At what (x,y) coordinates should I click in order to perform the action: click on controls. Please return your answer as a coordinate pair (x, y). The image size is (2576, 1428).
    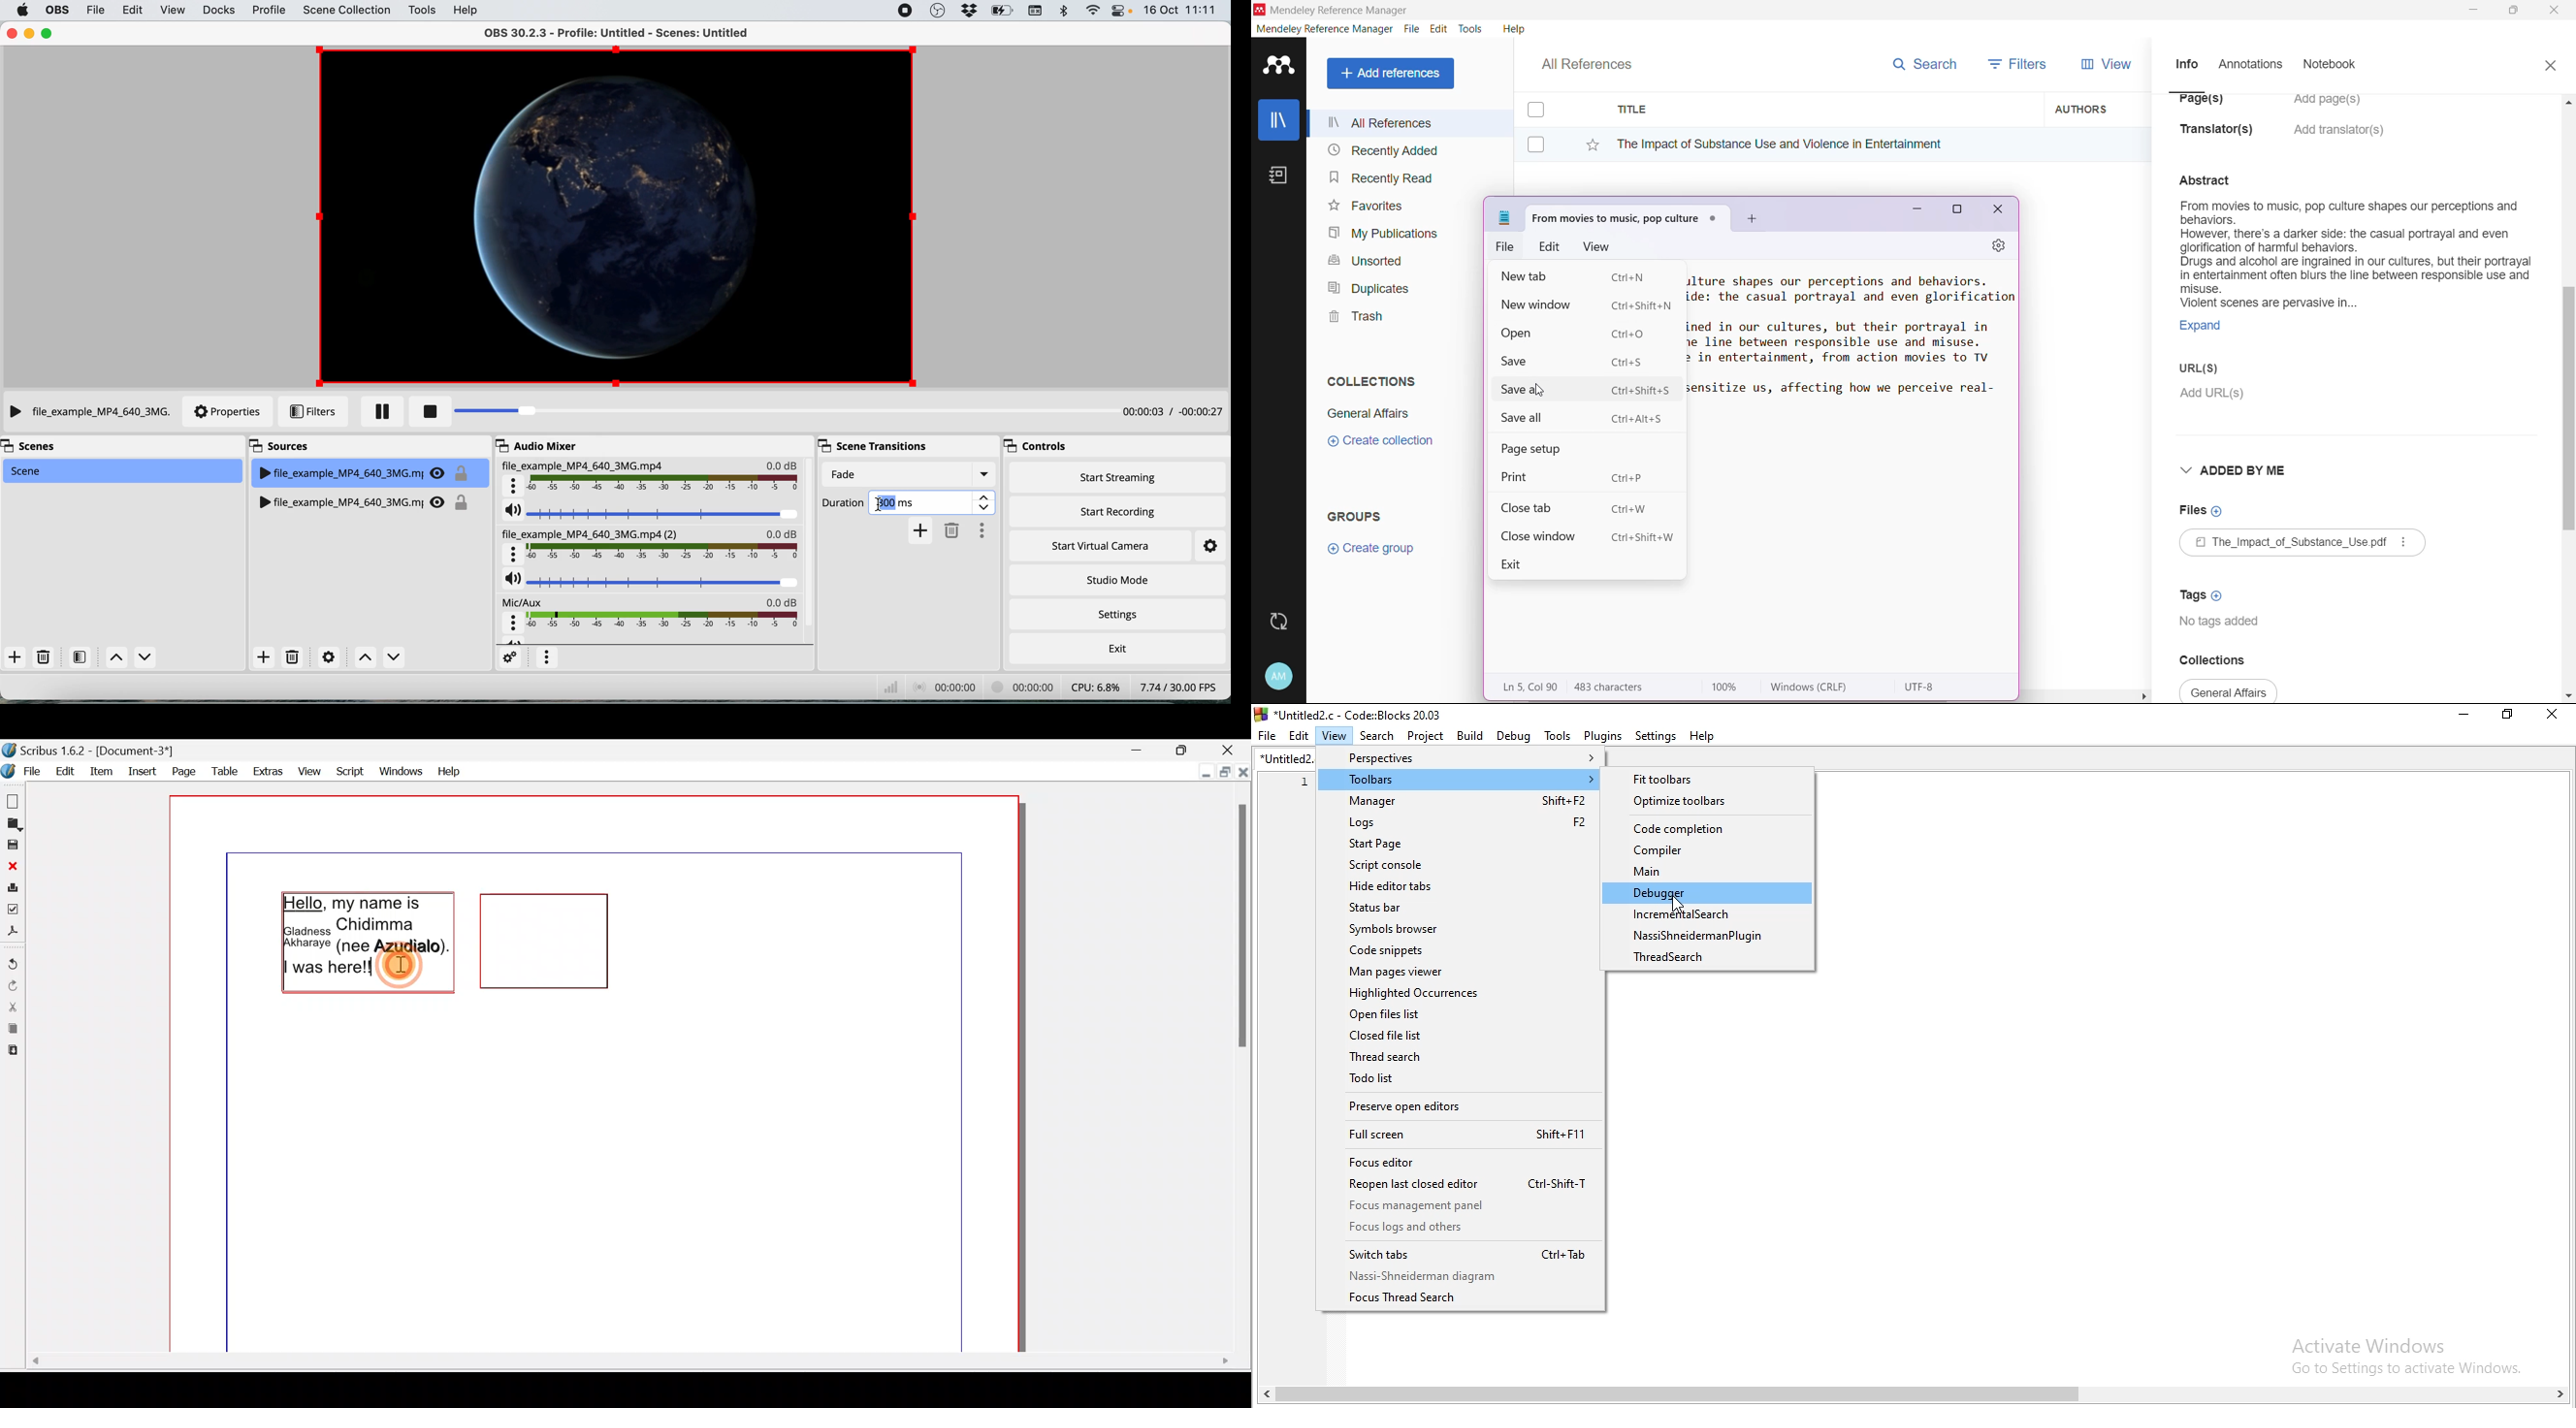
    Looking at the image, I should click on (1034, 446).